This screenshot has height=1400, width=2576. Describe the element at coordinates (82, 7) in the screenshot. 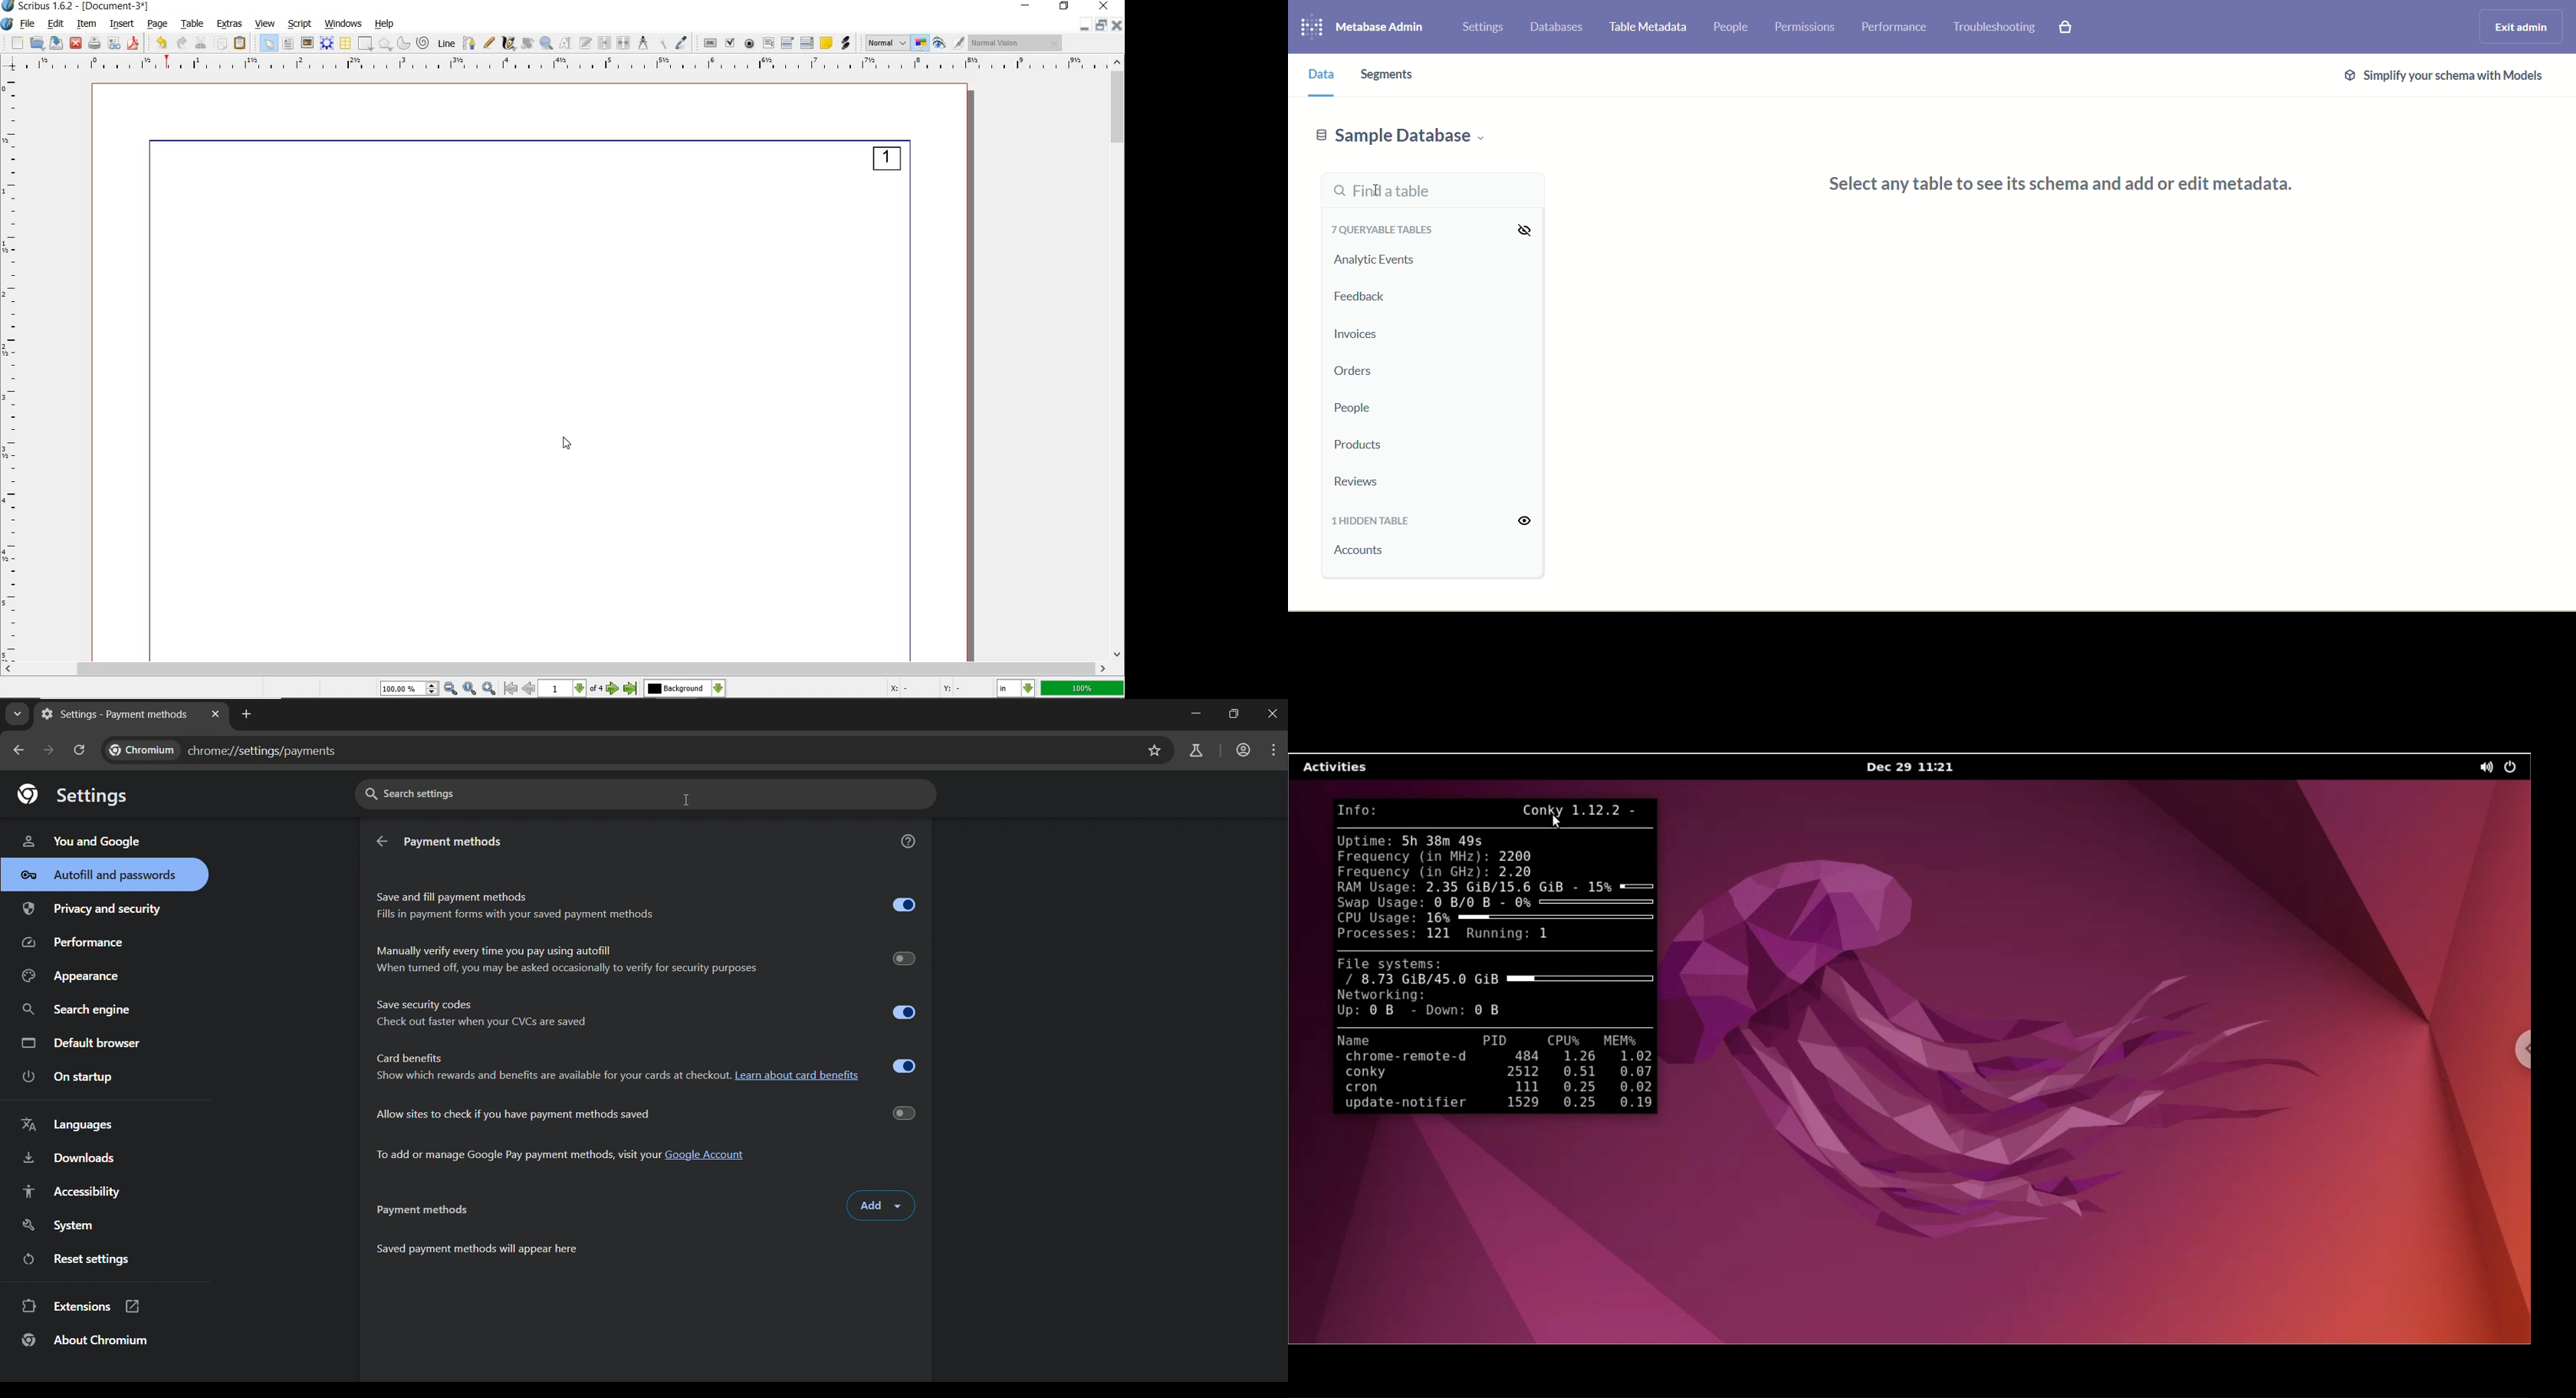

I see `Scribus 1.62 - [Document-3*]` at that location.